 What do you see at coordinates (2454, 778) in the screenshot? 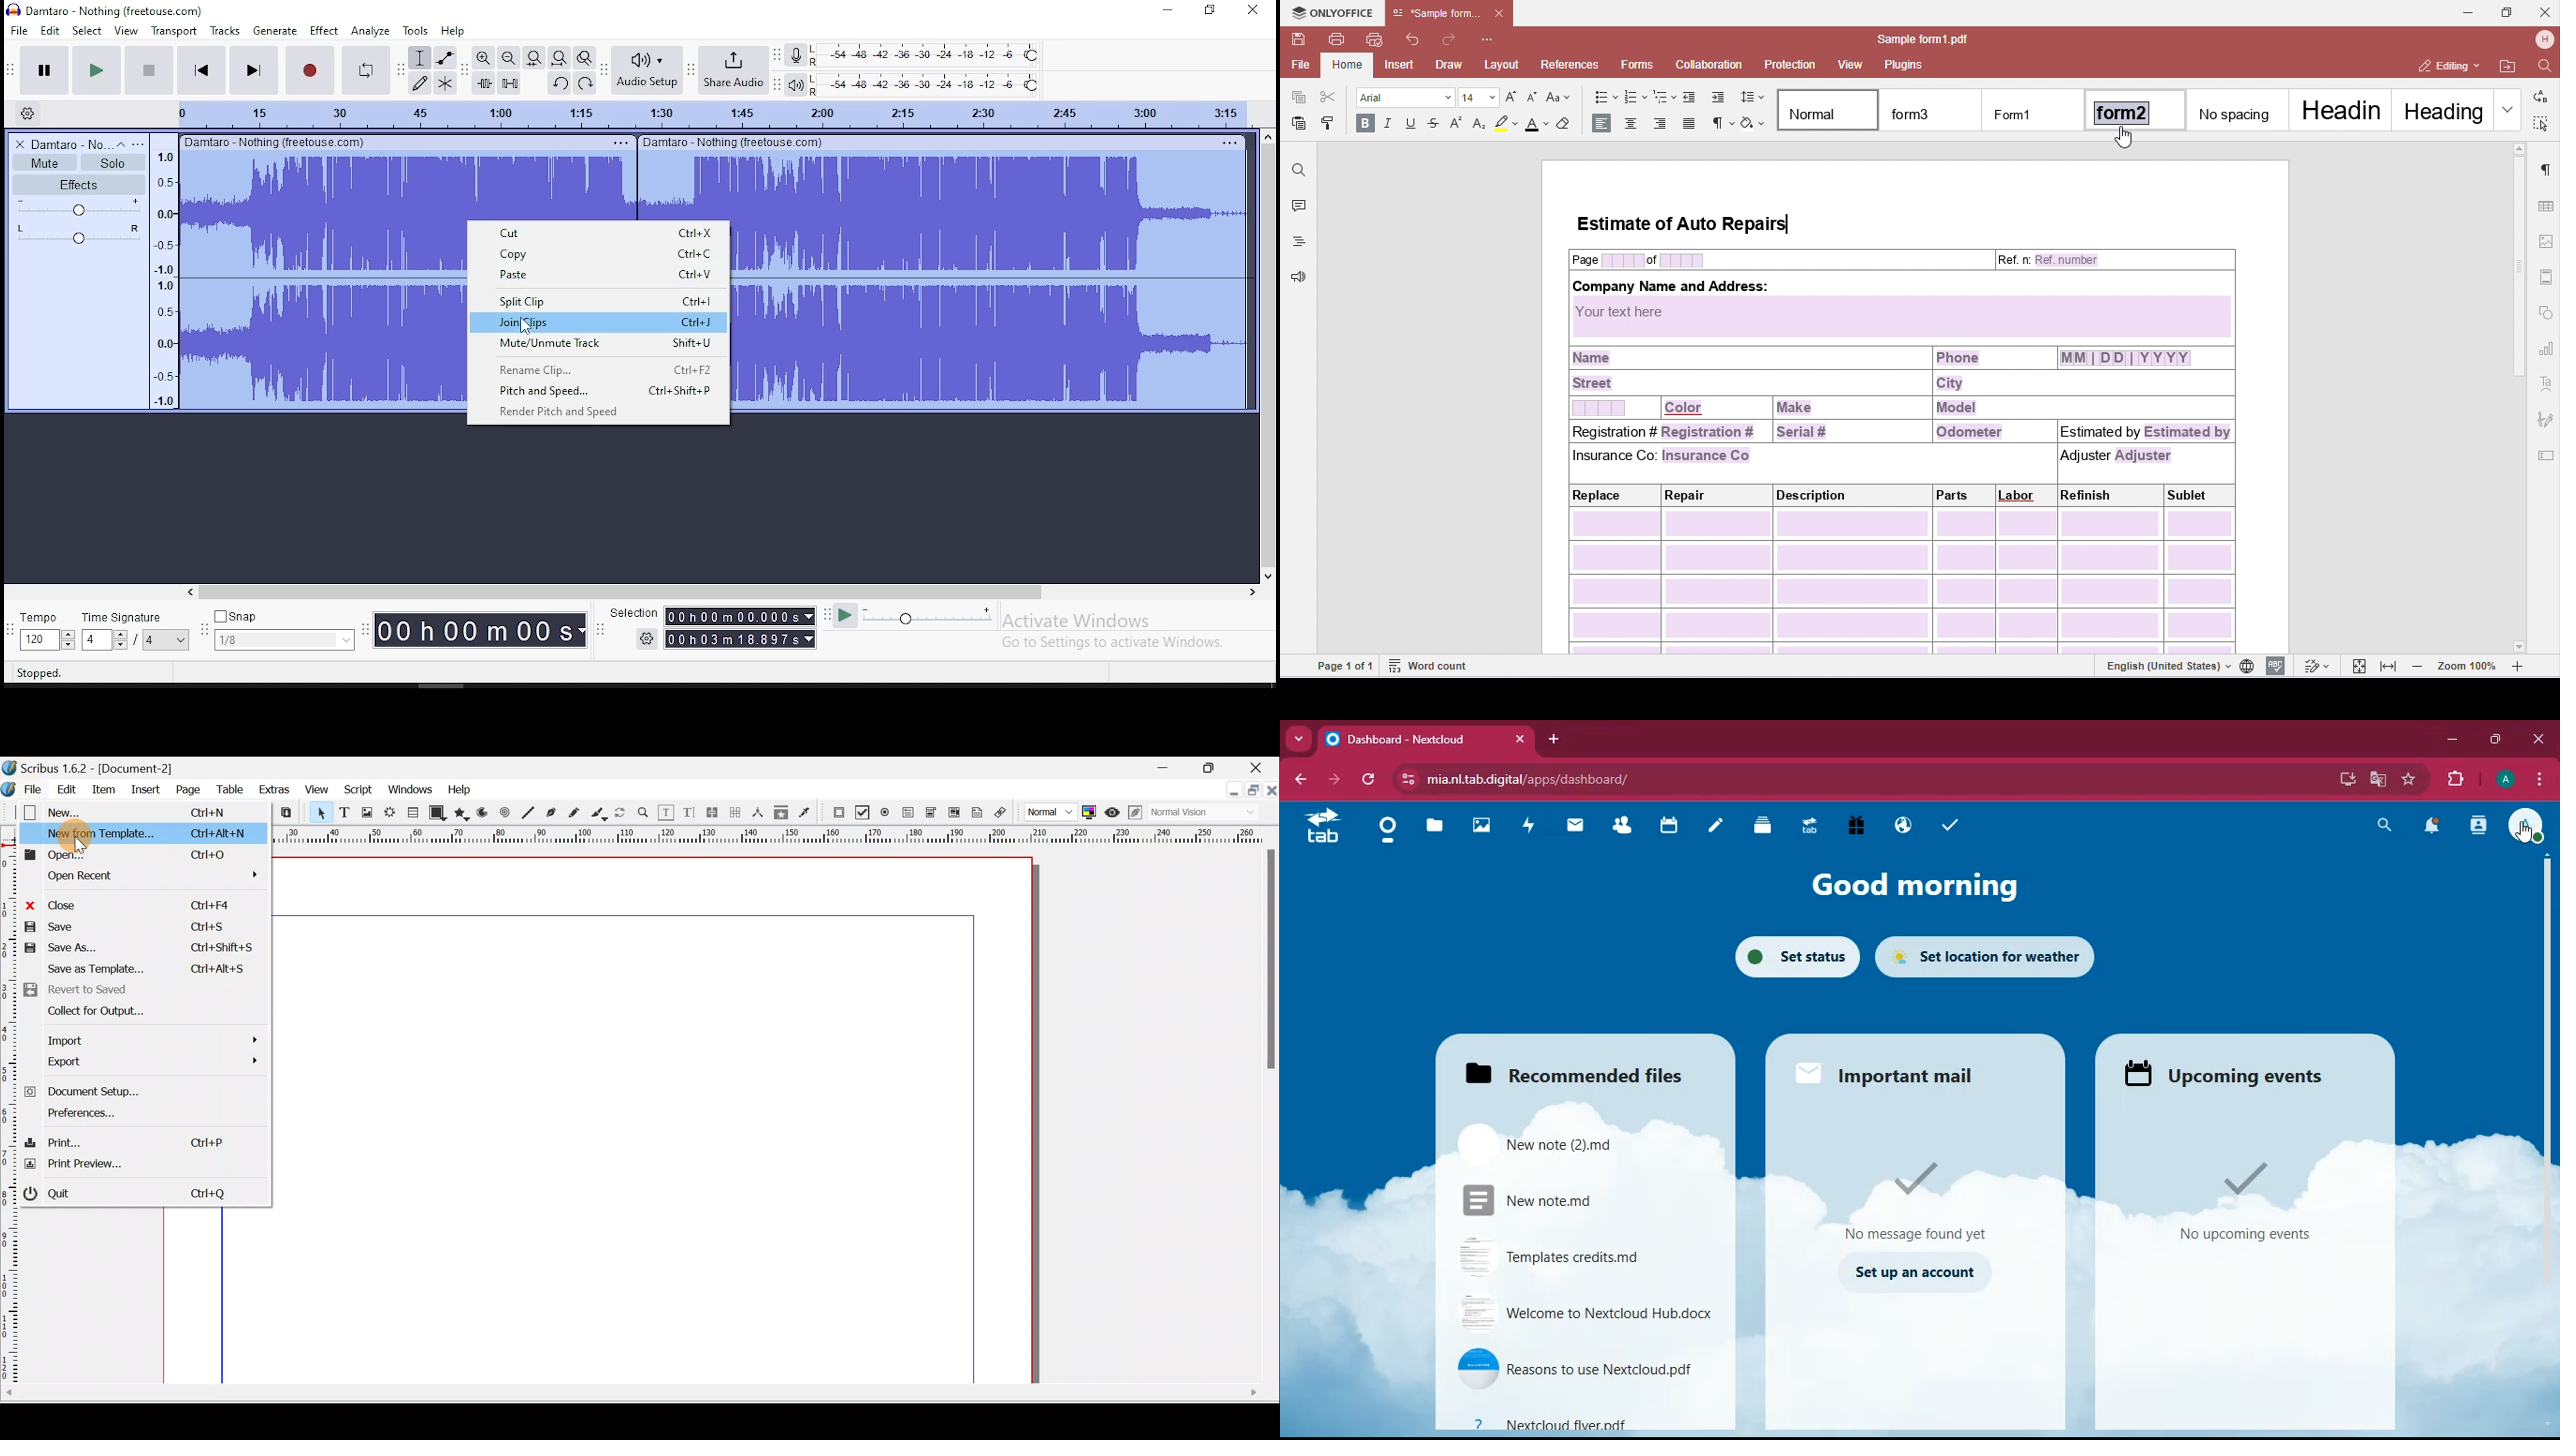
I see `extensions` at bounding box center [2454, 778].